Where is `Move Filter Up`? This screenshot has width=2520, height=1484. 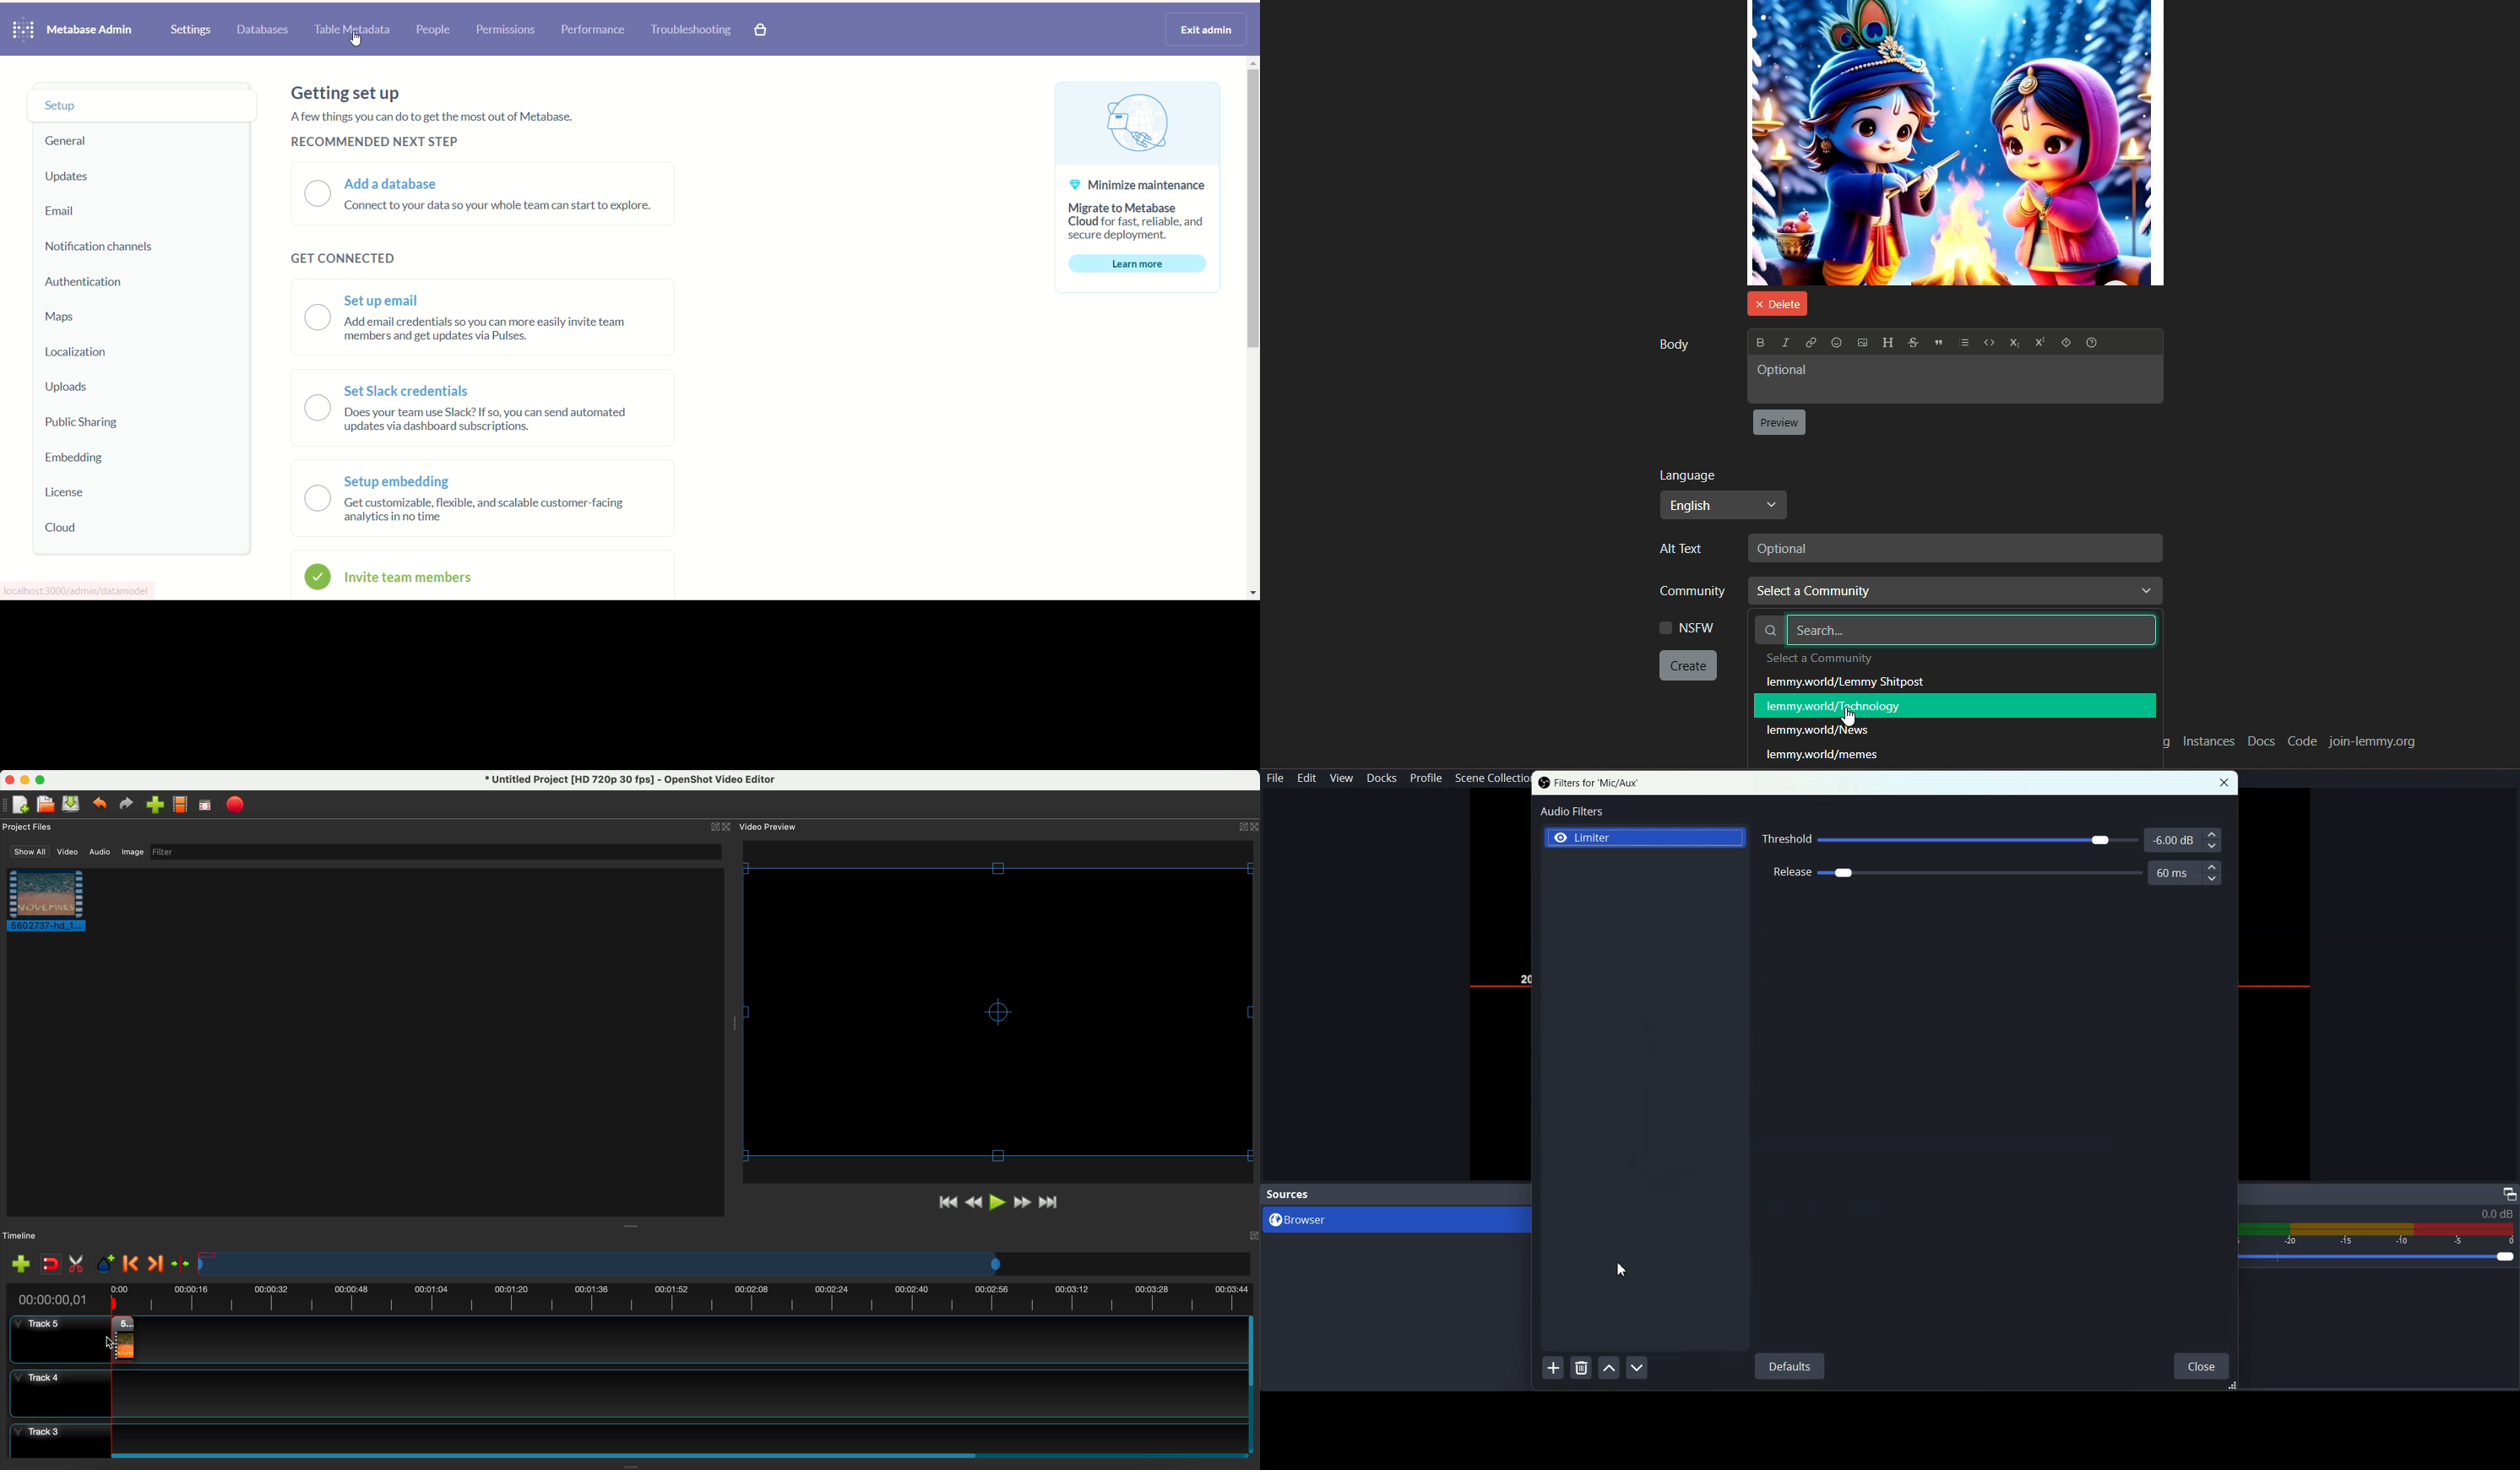
Move Filter Up is located at coordinates (1610, 1367).